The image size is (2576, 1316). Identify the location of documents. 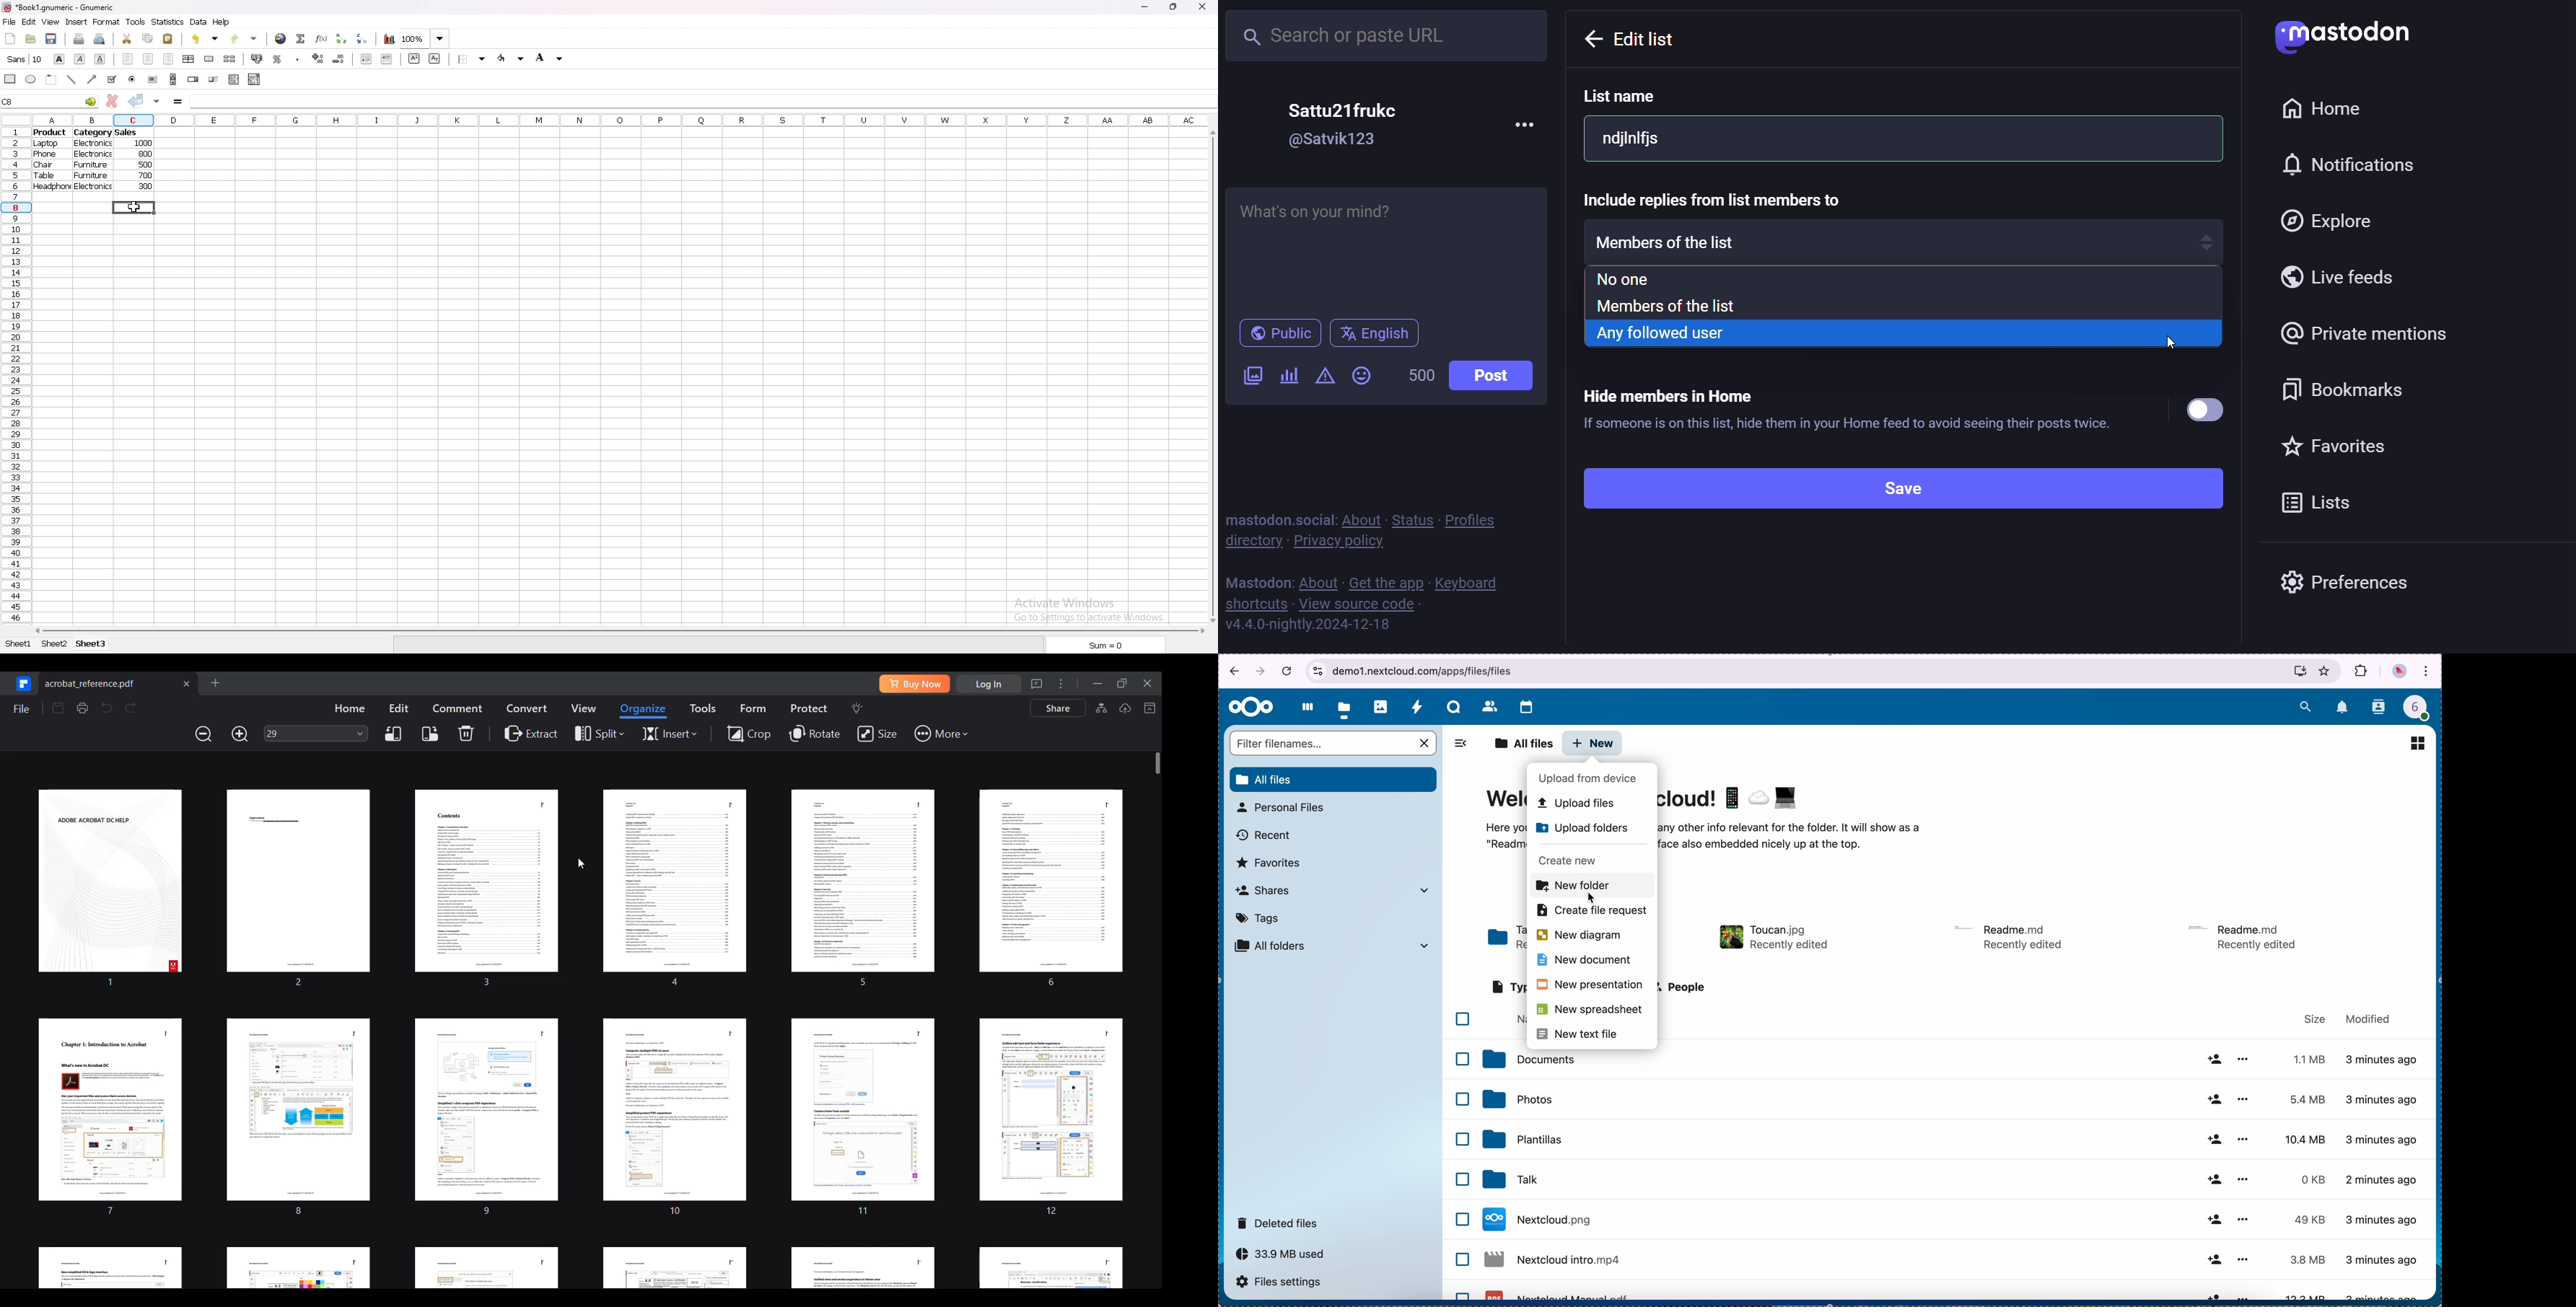
(1528, 1059).